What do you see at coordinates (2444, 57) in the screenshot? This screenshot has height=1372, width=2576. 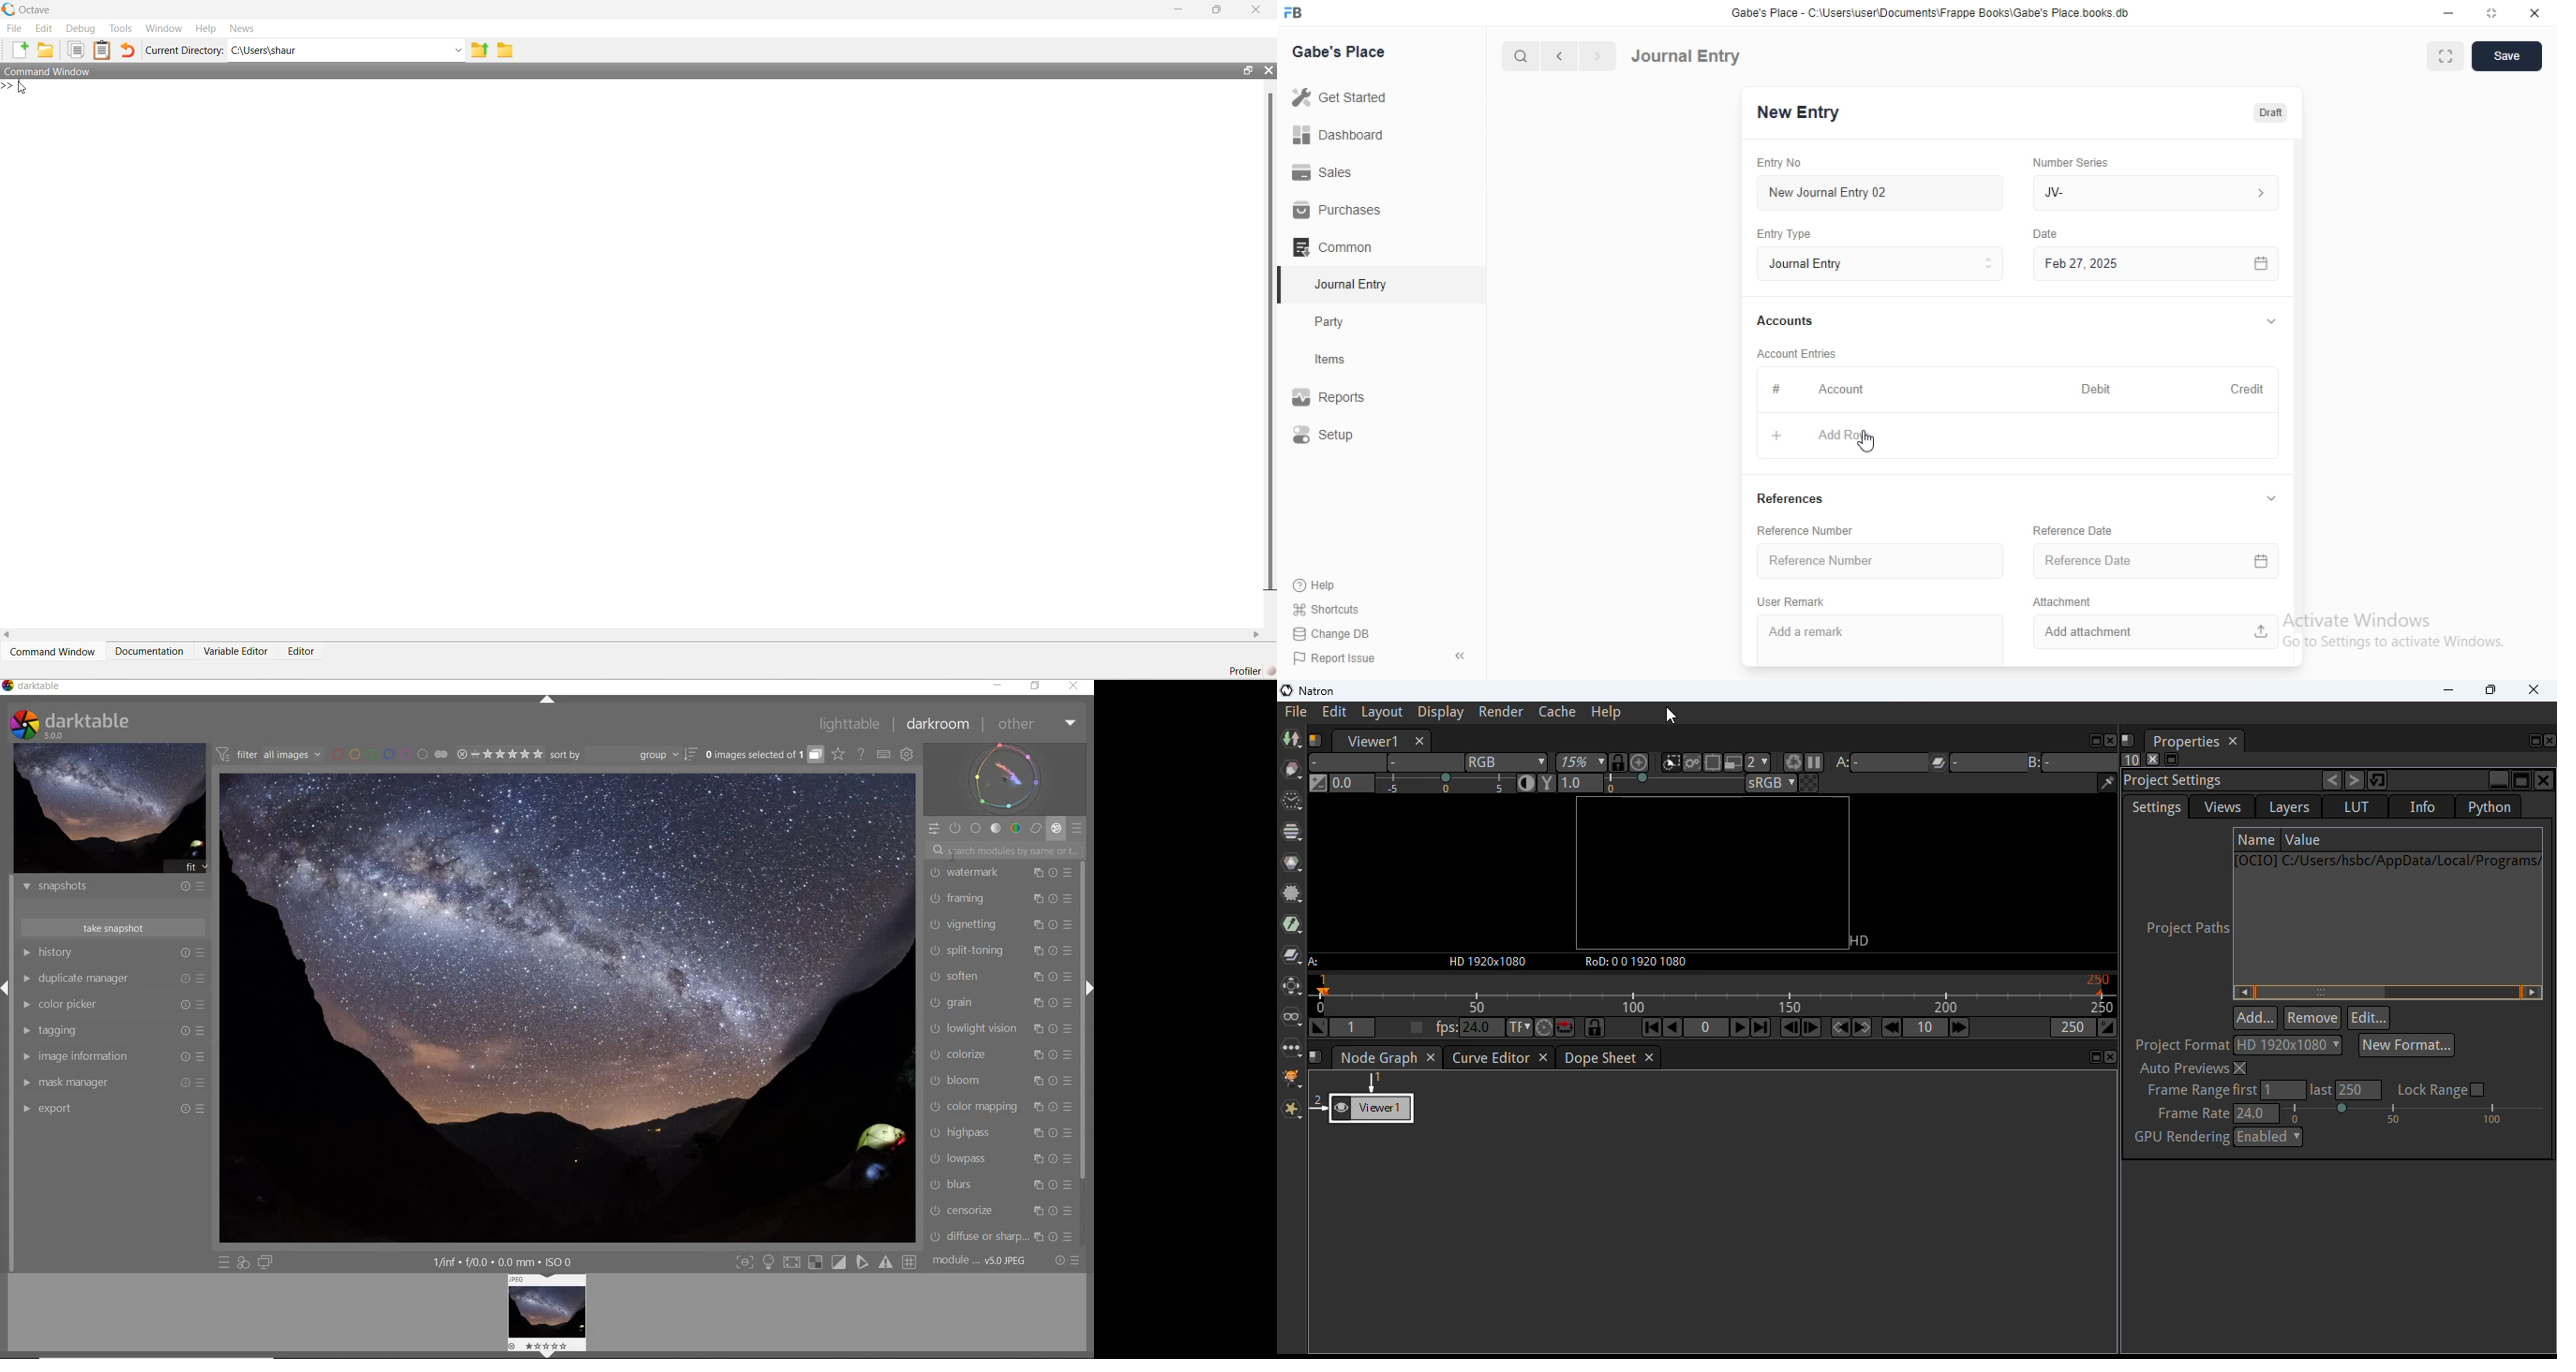 I see `Full width toggle` at bounding box center [2444, 57].